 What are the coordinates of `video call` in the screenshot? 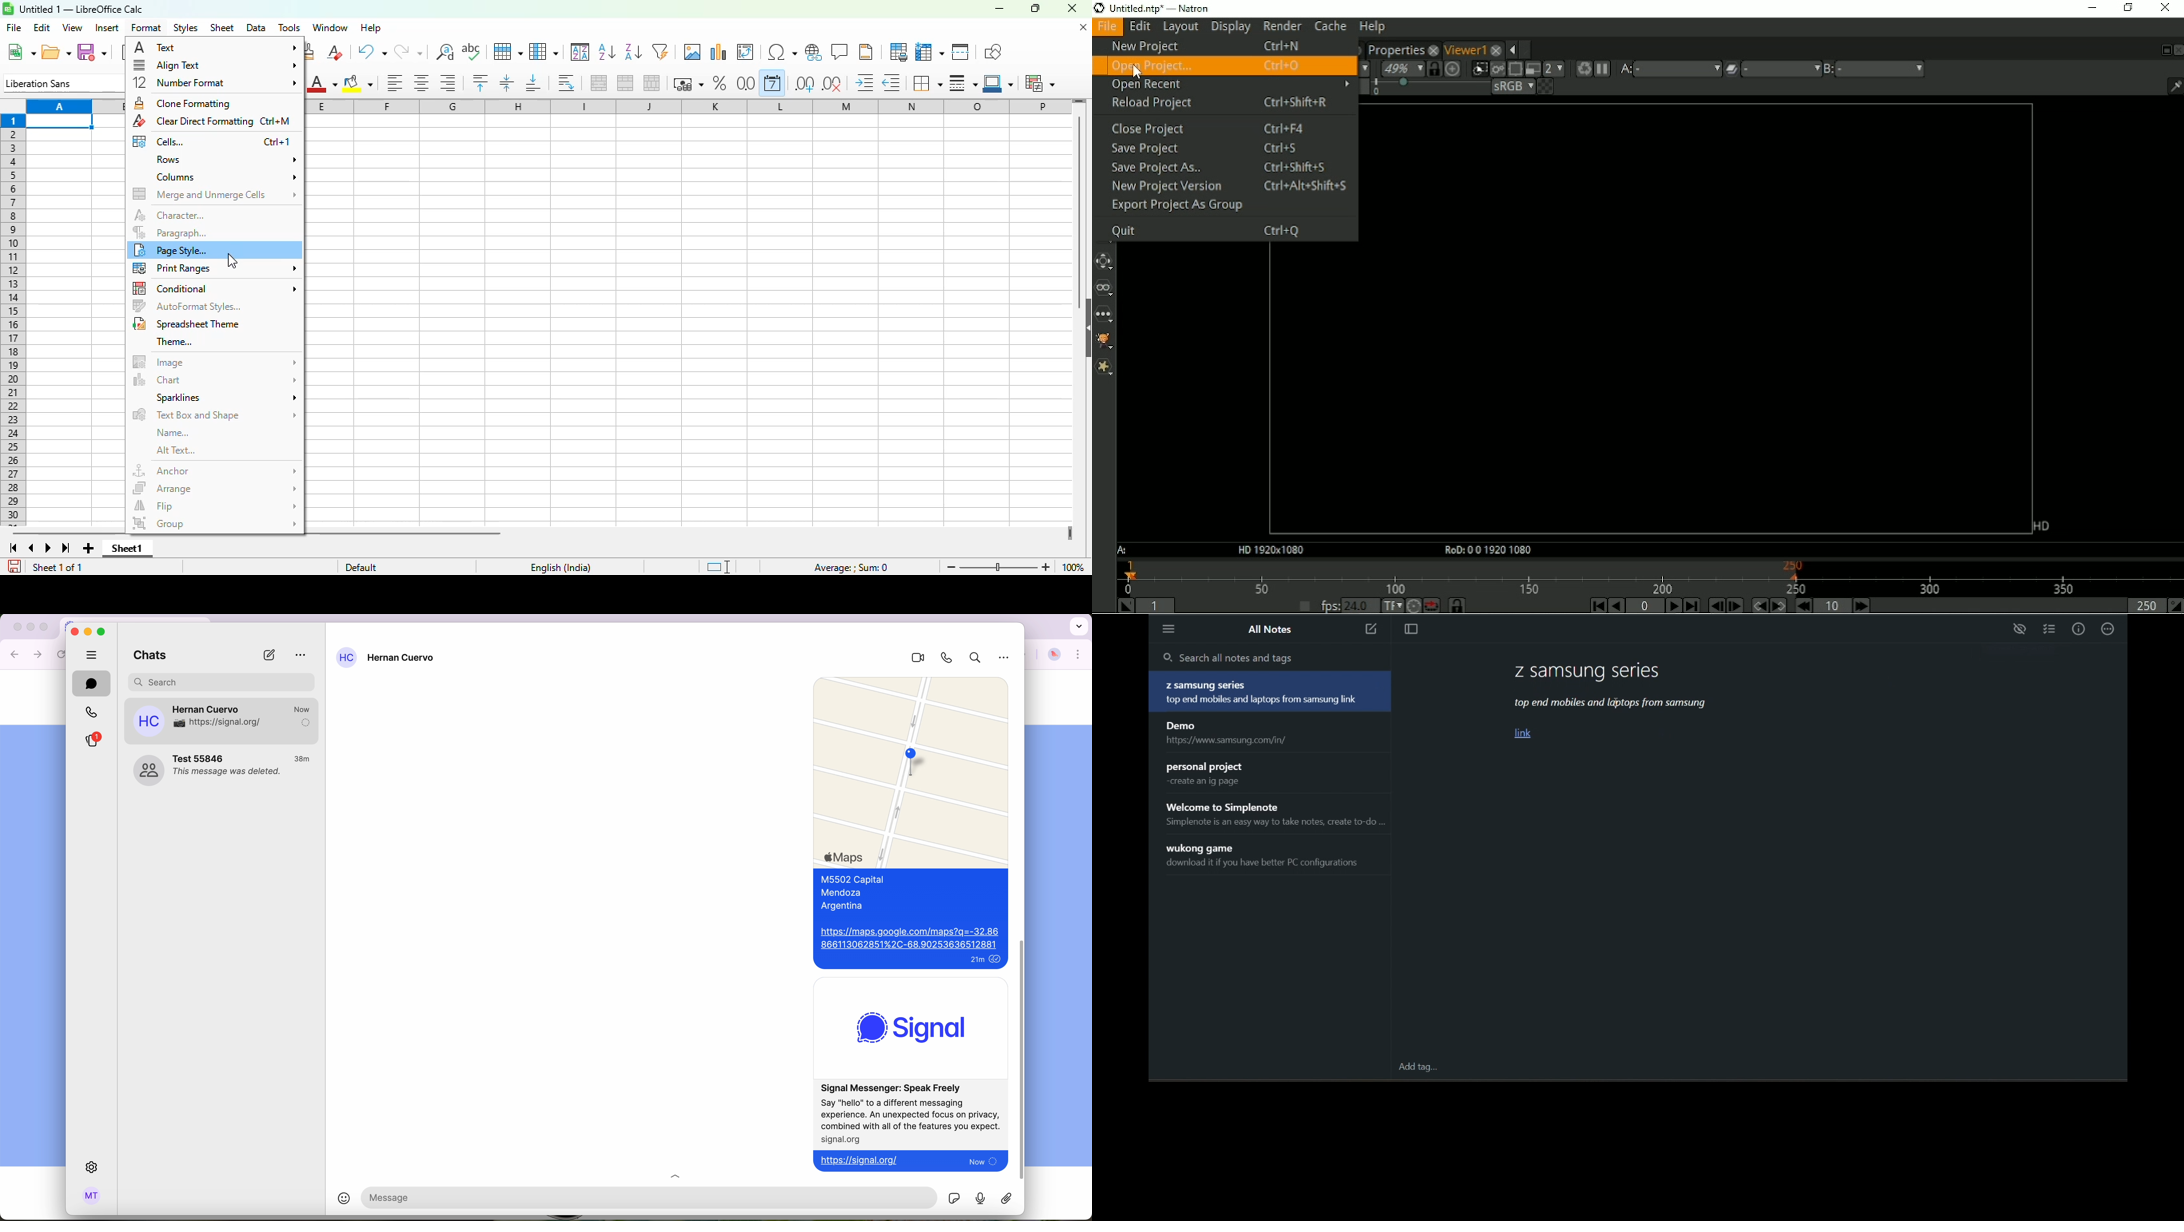 It's located at (914, 658).